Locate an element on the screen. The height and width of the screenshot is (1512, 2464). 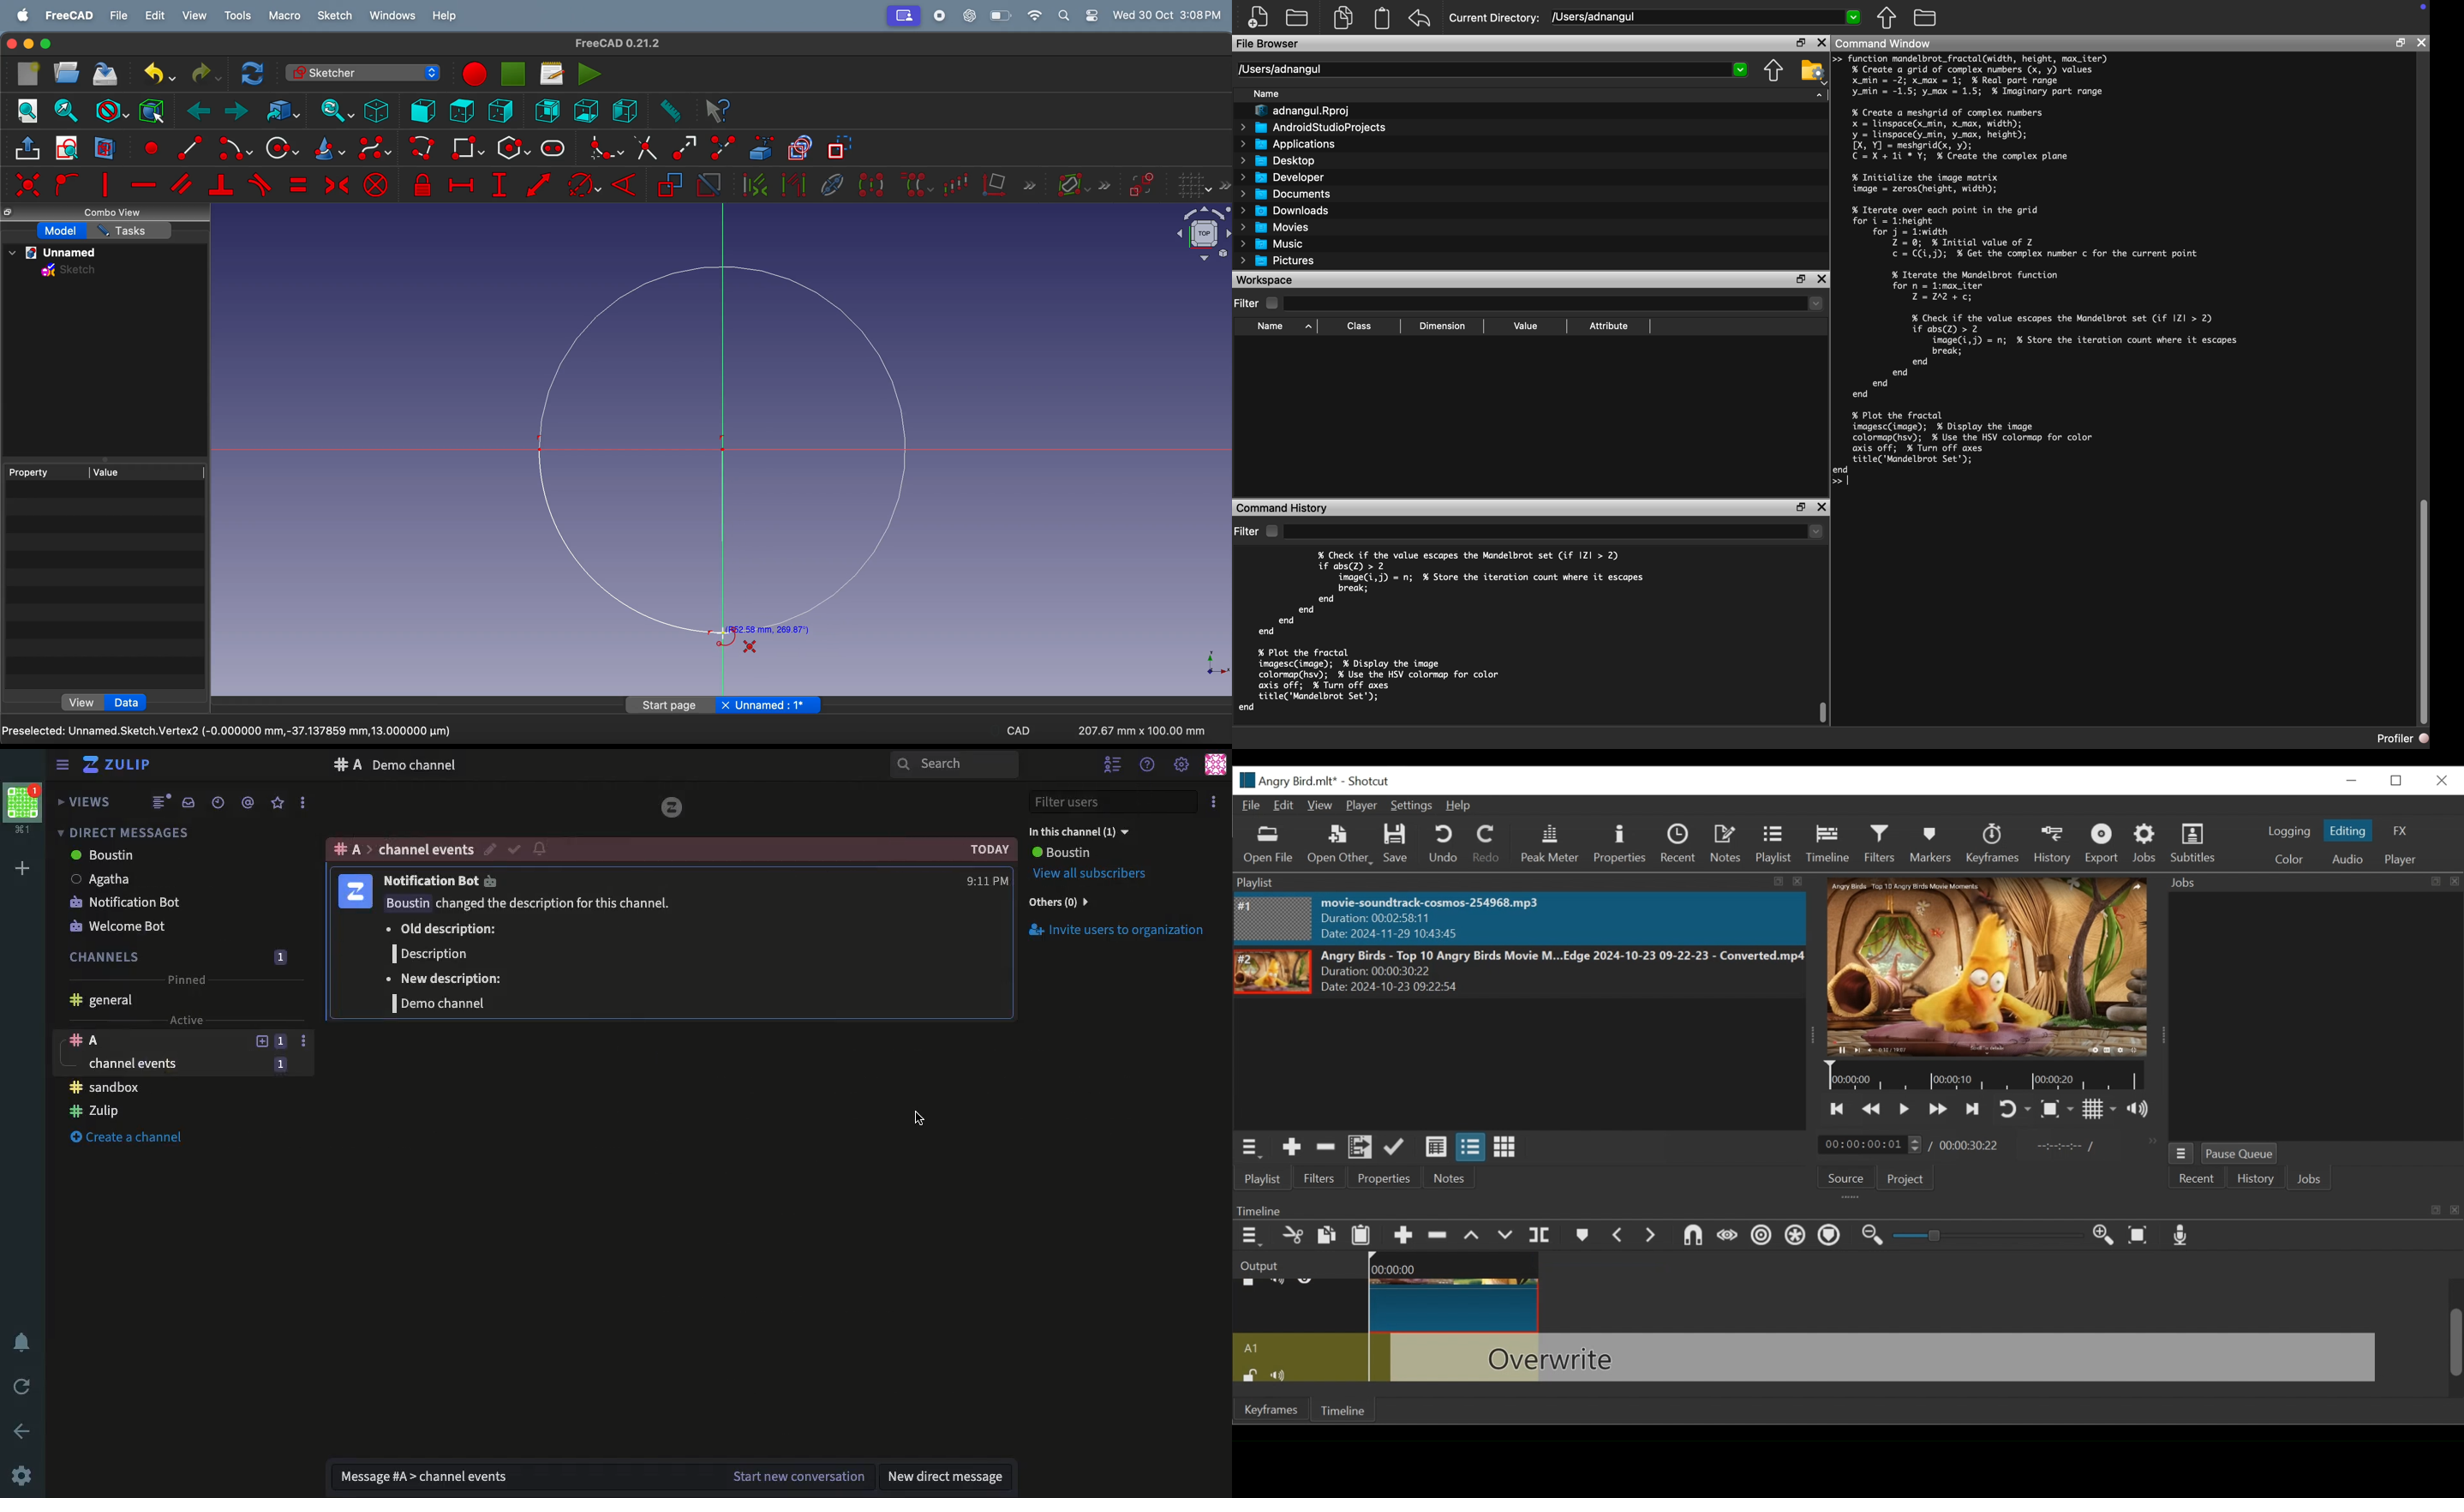
Project is located at coordinates (1904, 1179).